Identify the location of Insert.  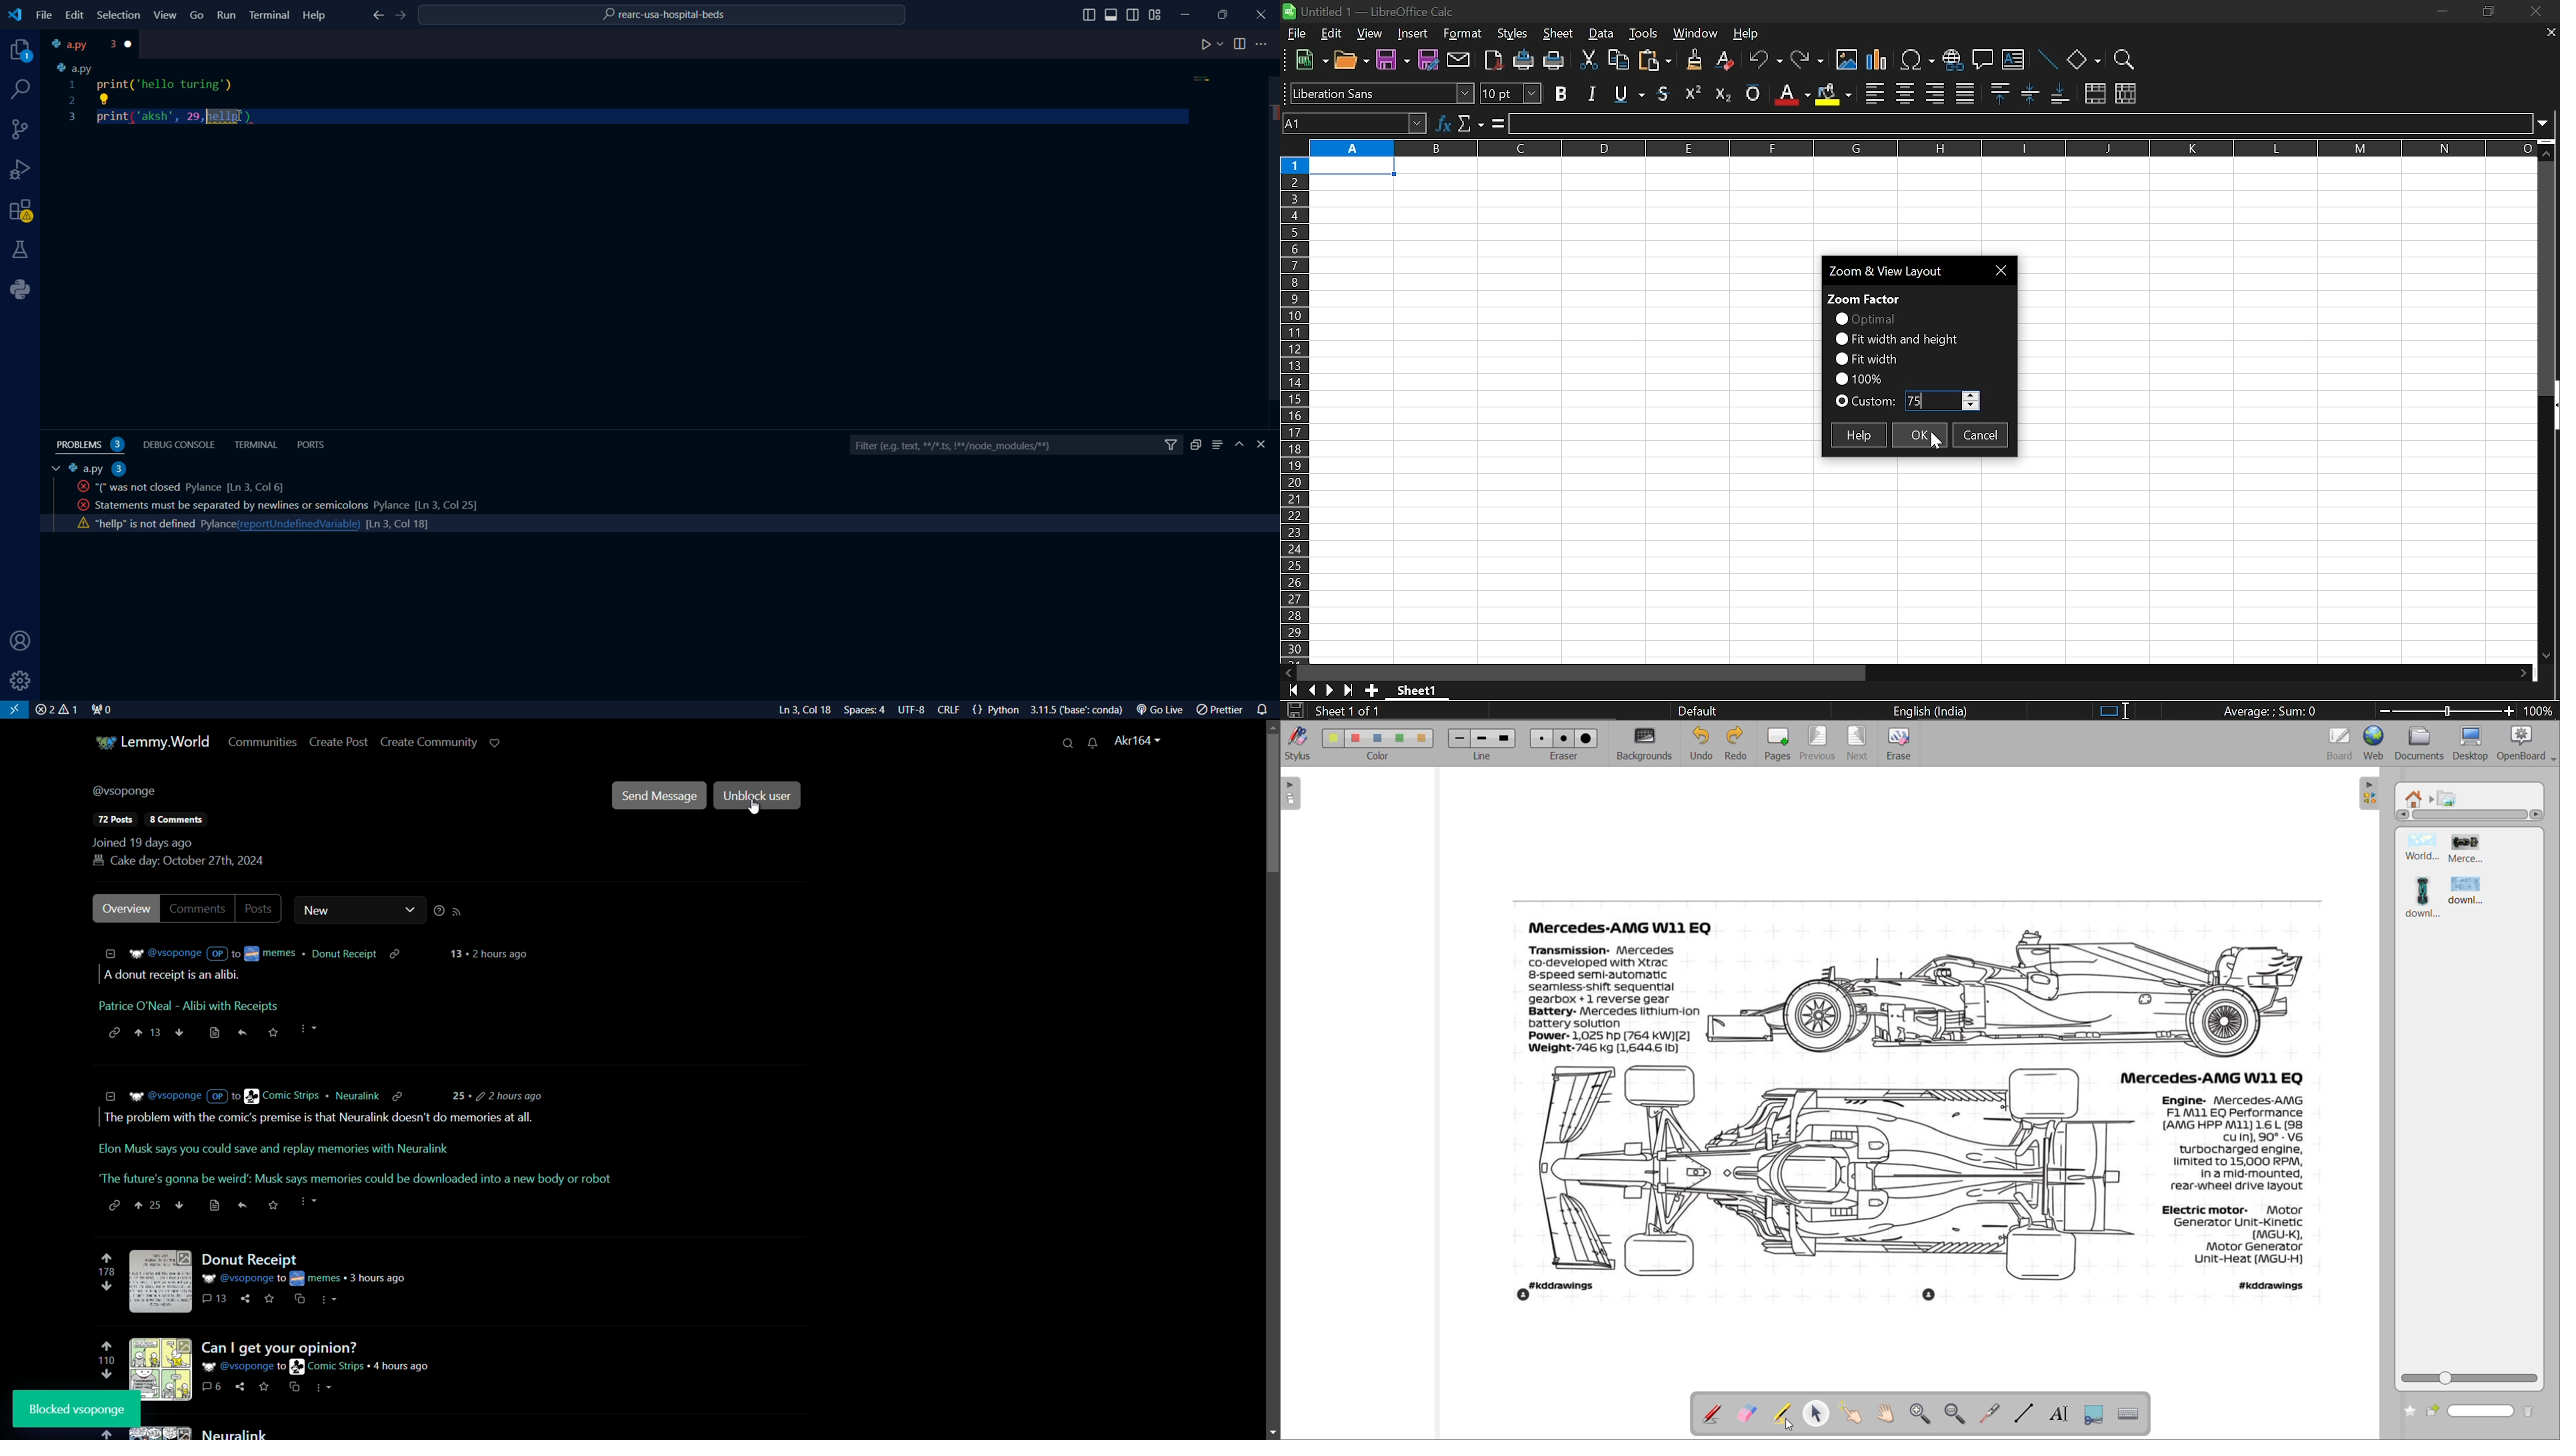
(1413, 35).